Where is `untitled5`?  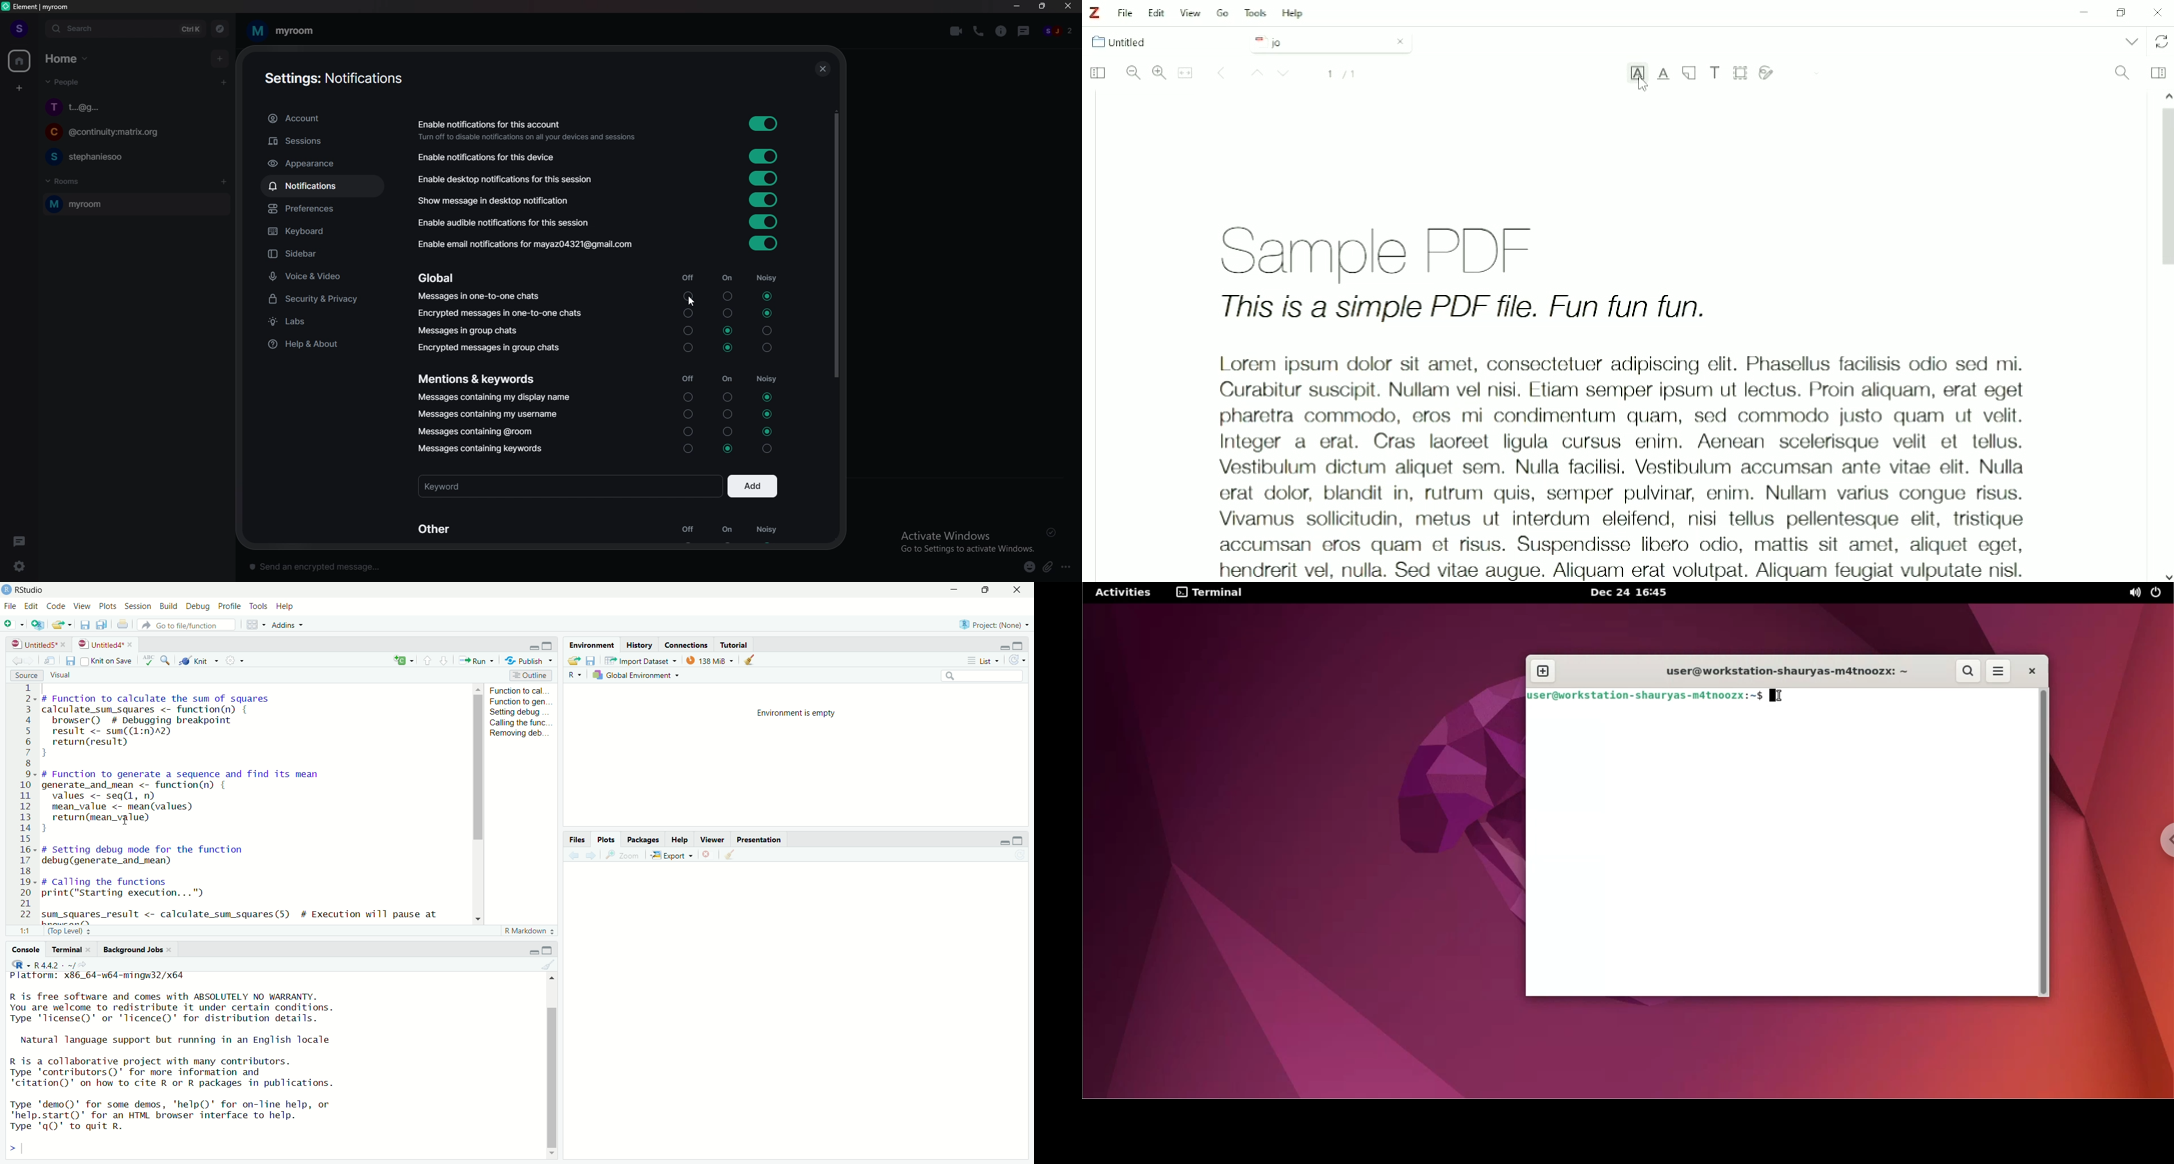 untitled5 is located at coordinates (30, 643).